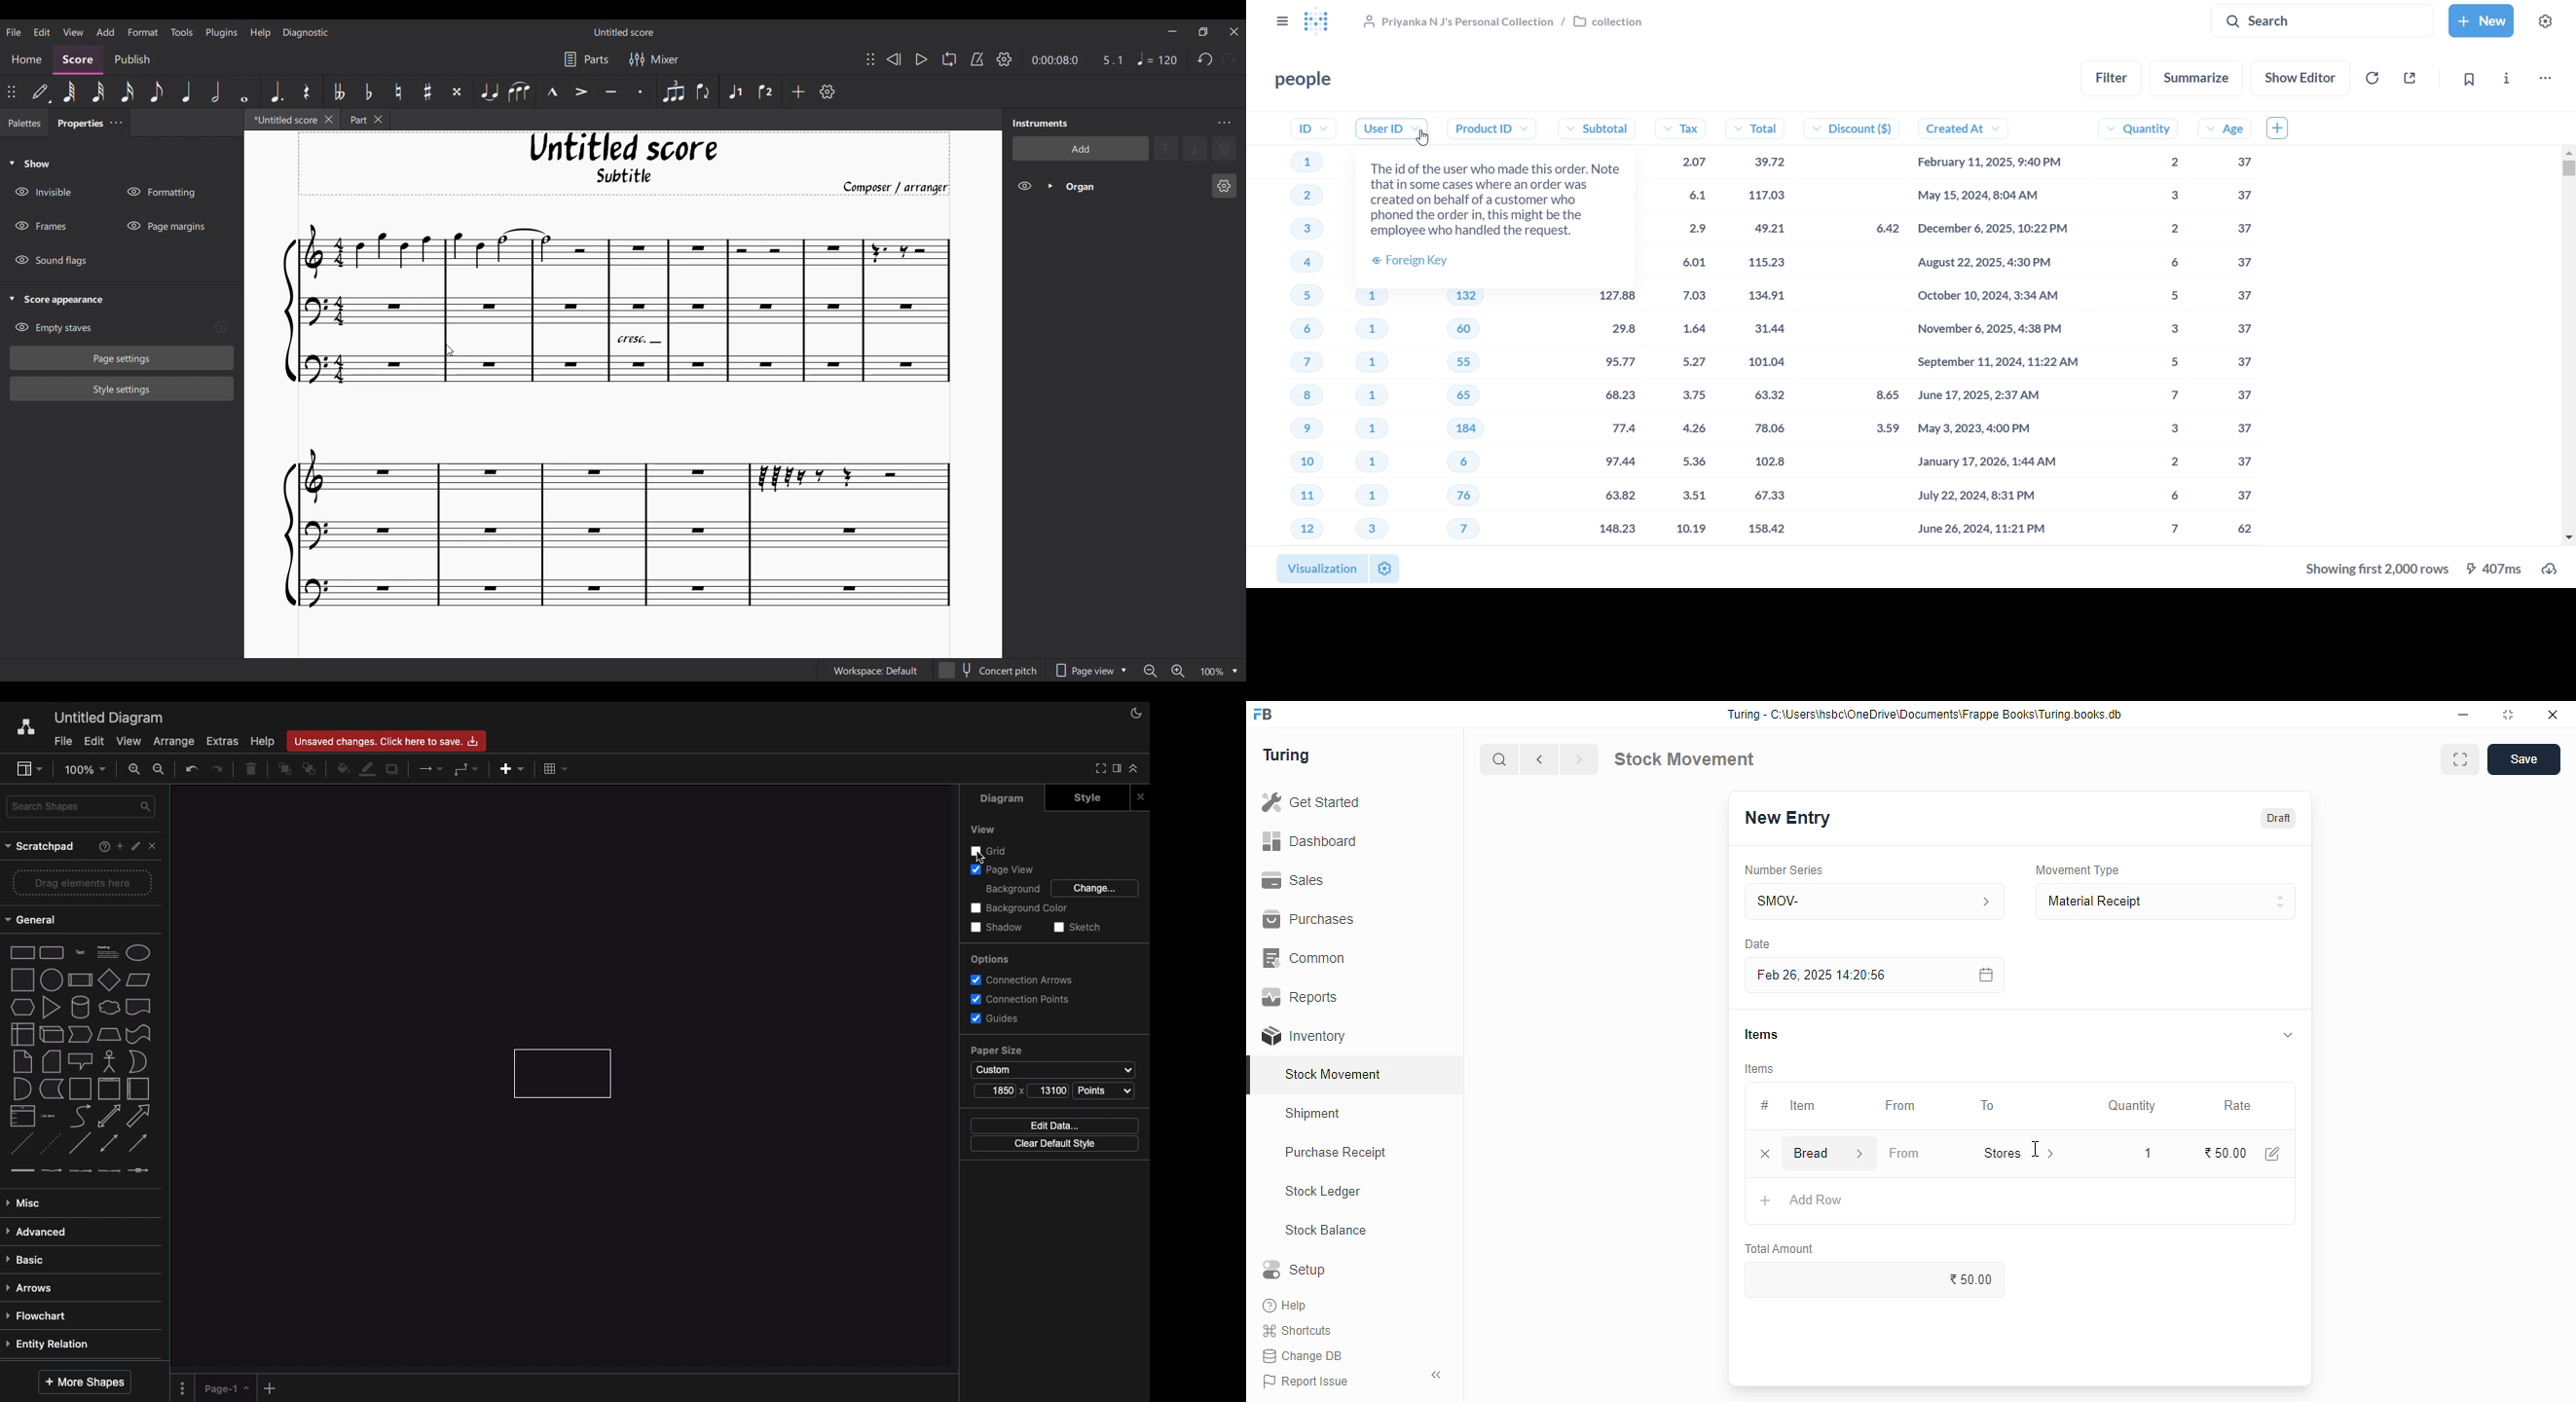 The width and height of the screenshot is (2576, 1428). What do you see at coordinates (43, 192) in the screenshot?
I see `Hide Invisible` at bounding box center [43, 192].